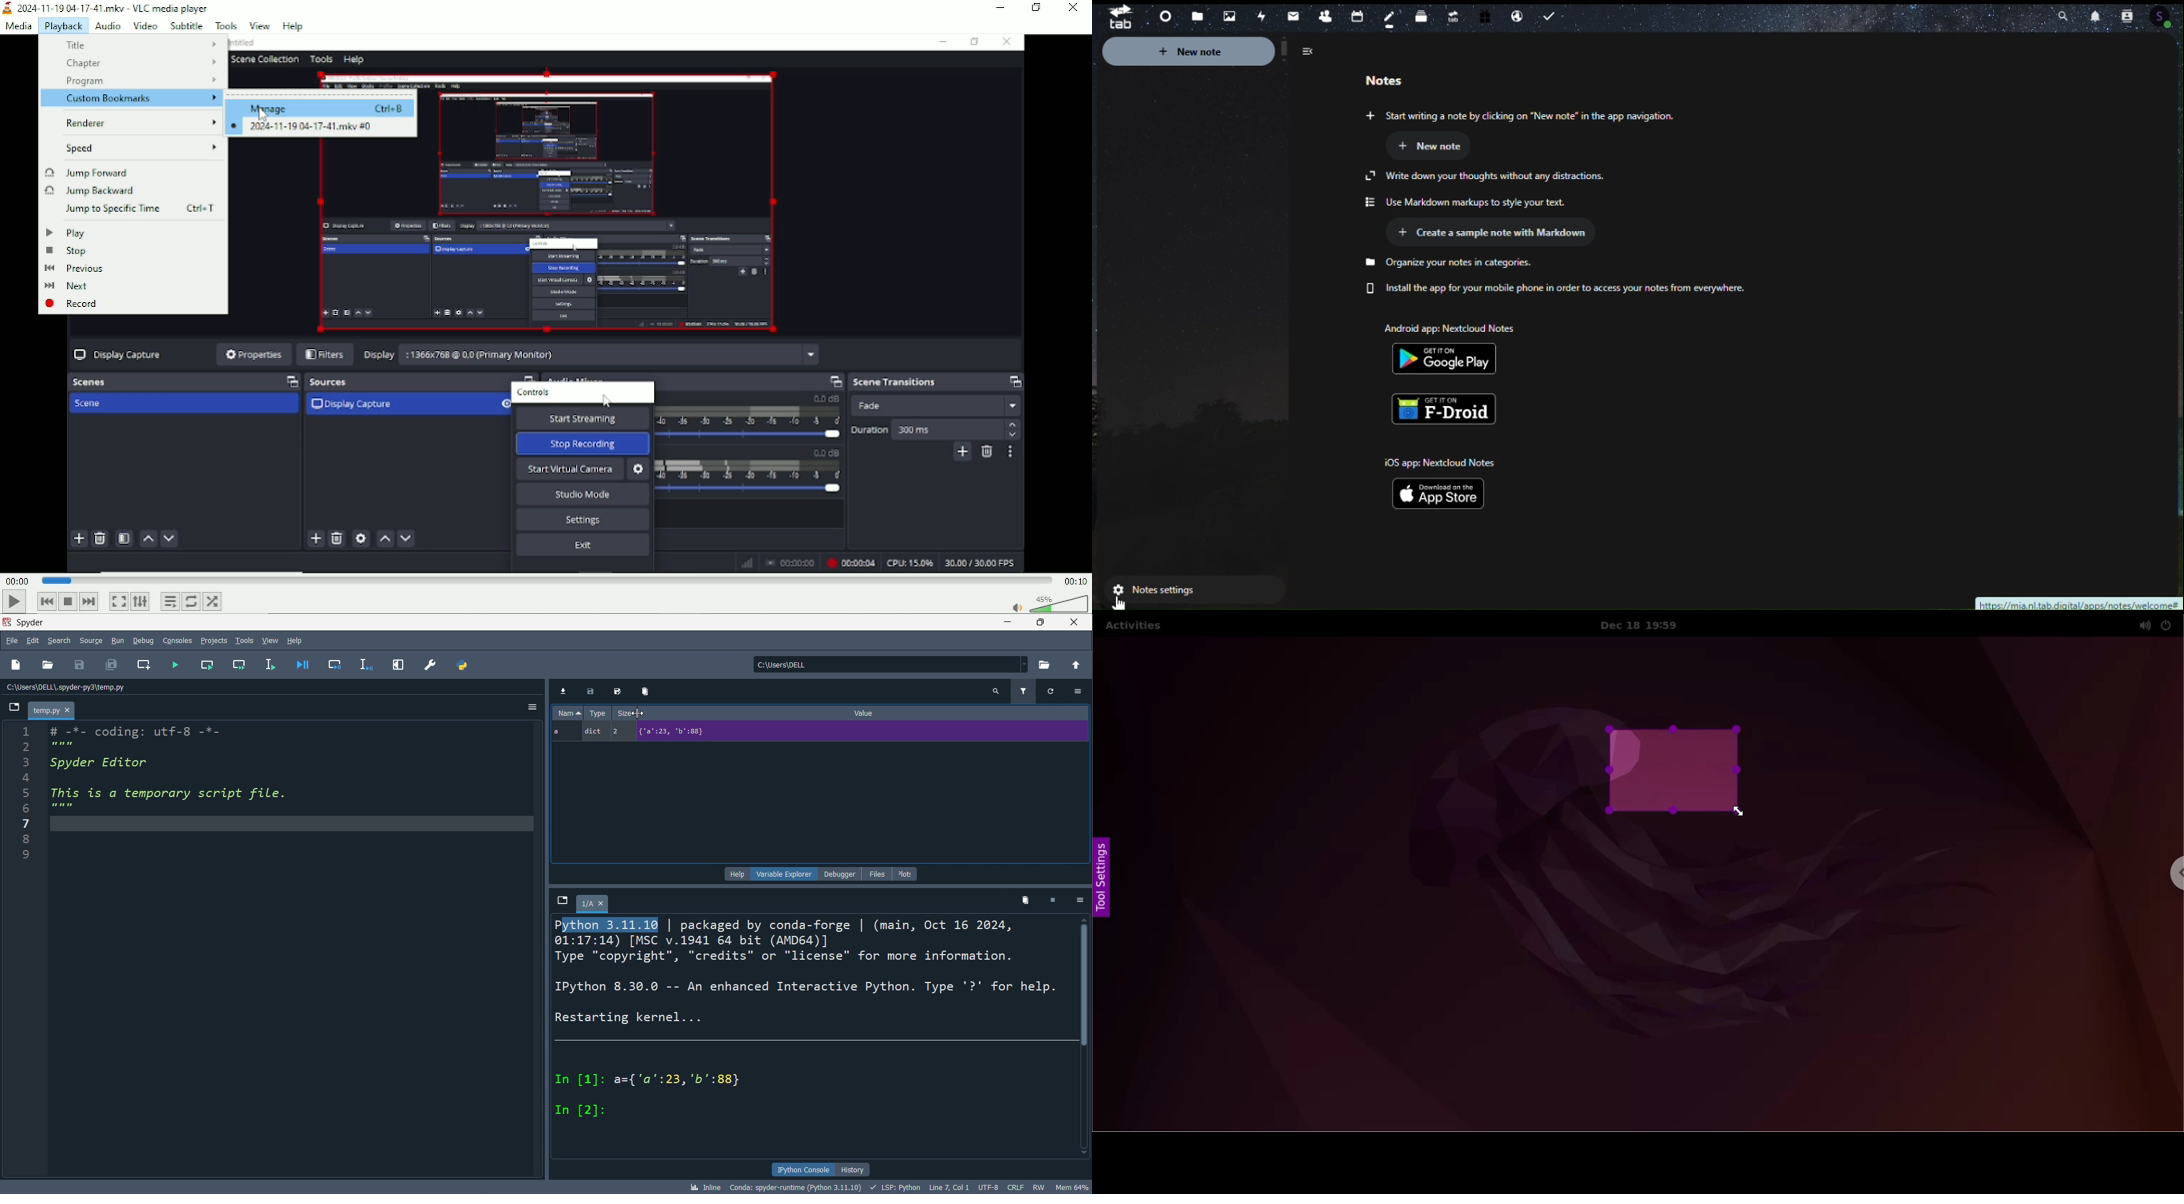  I want to click on cursor, so click(1121, 602).